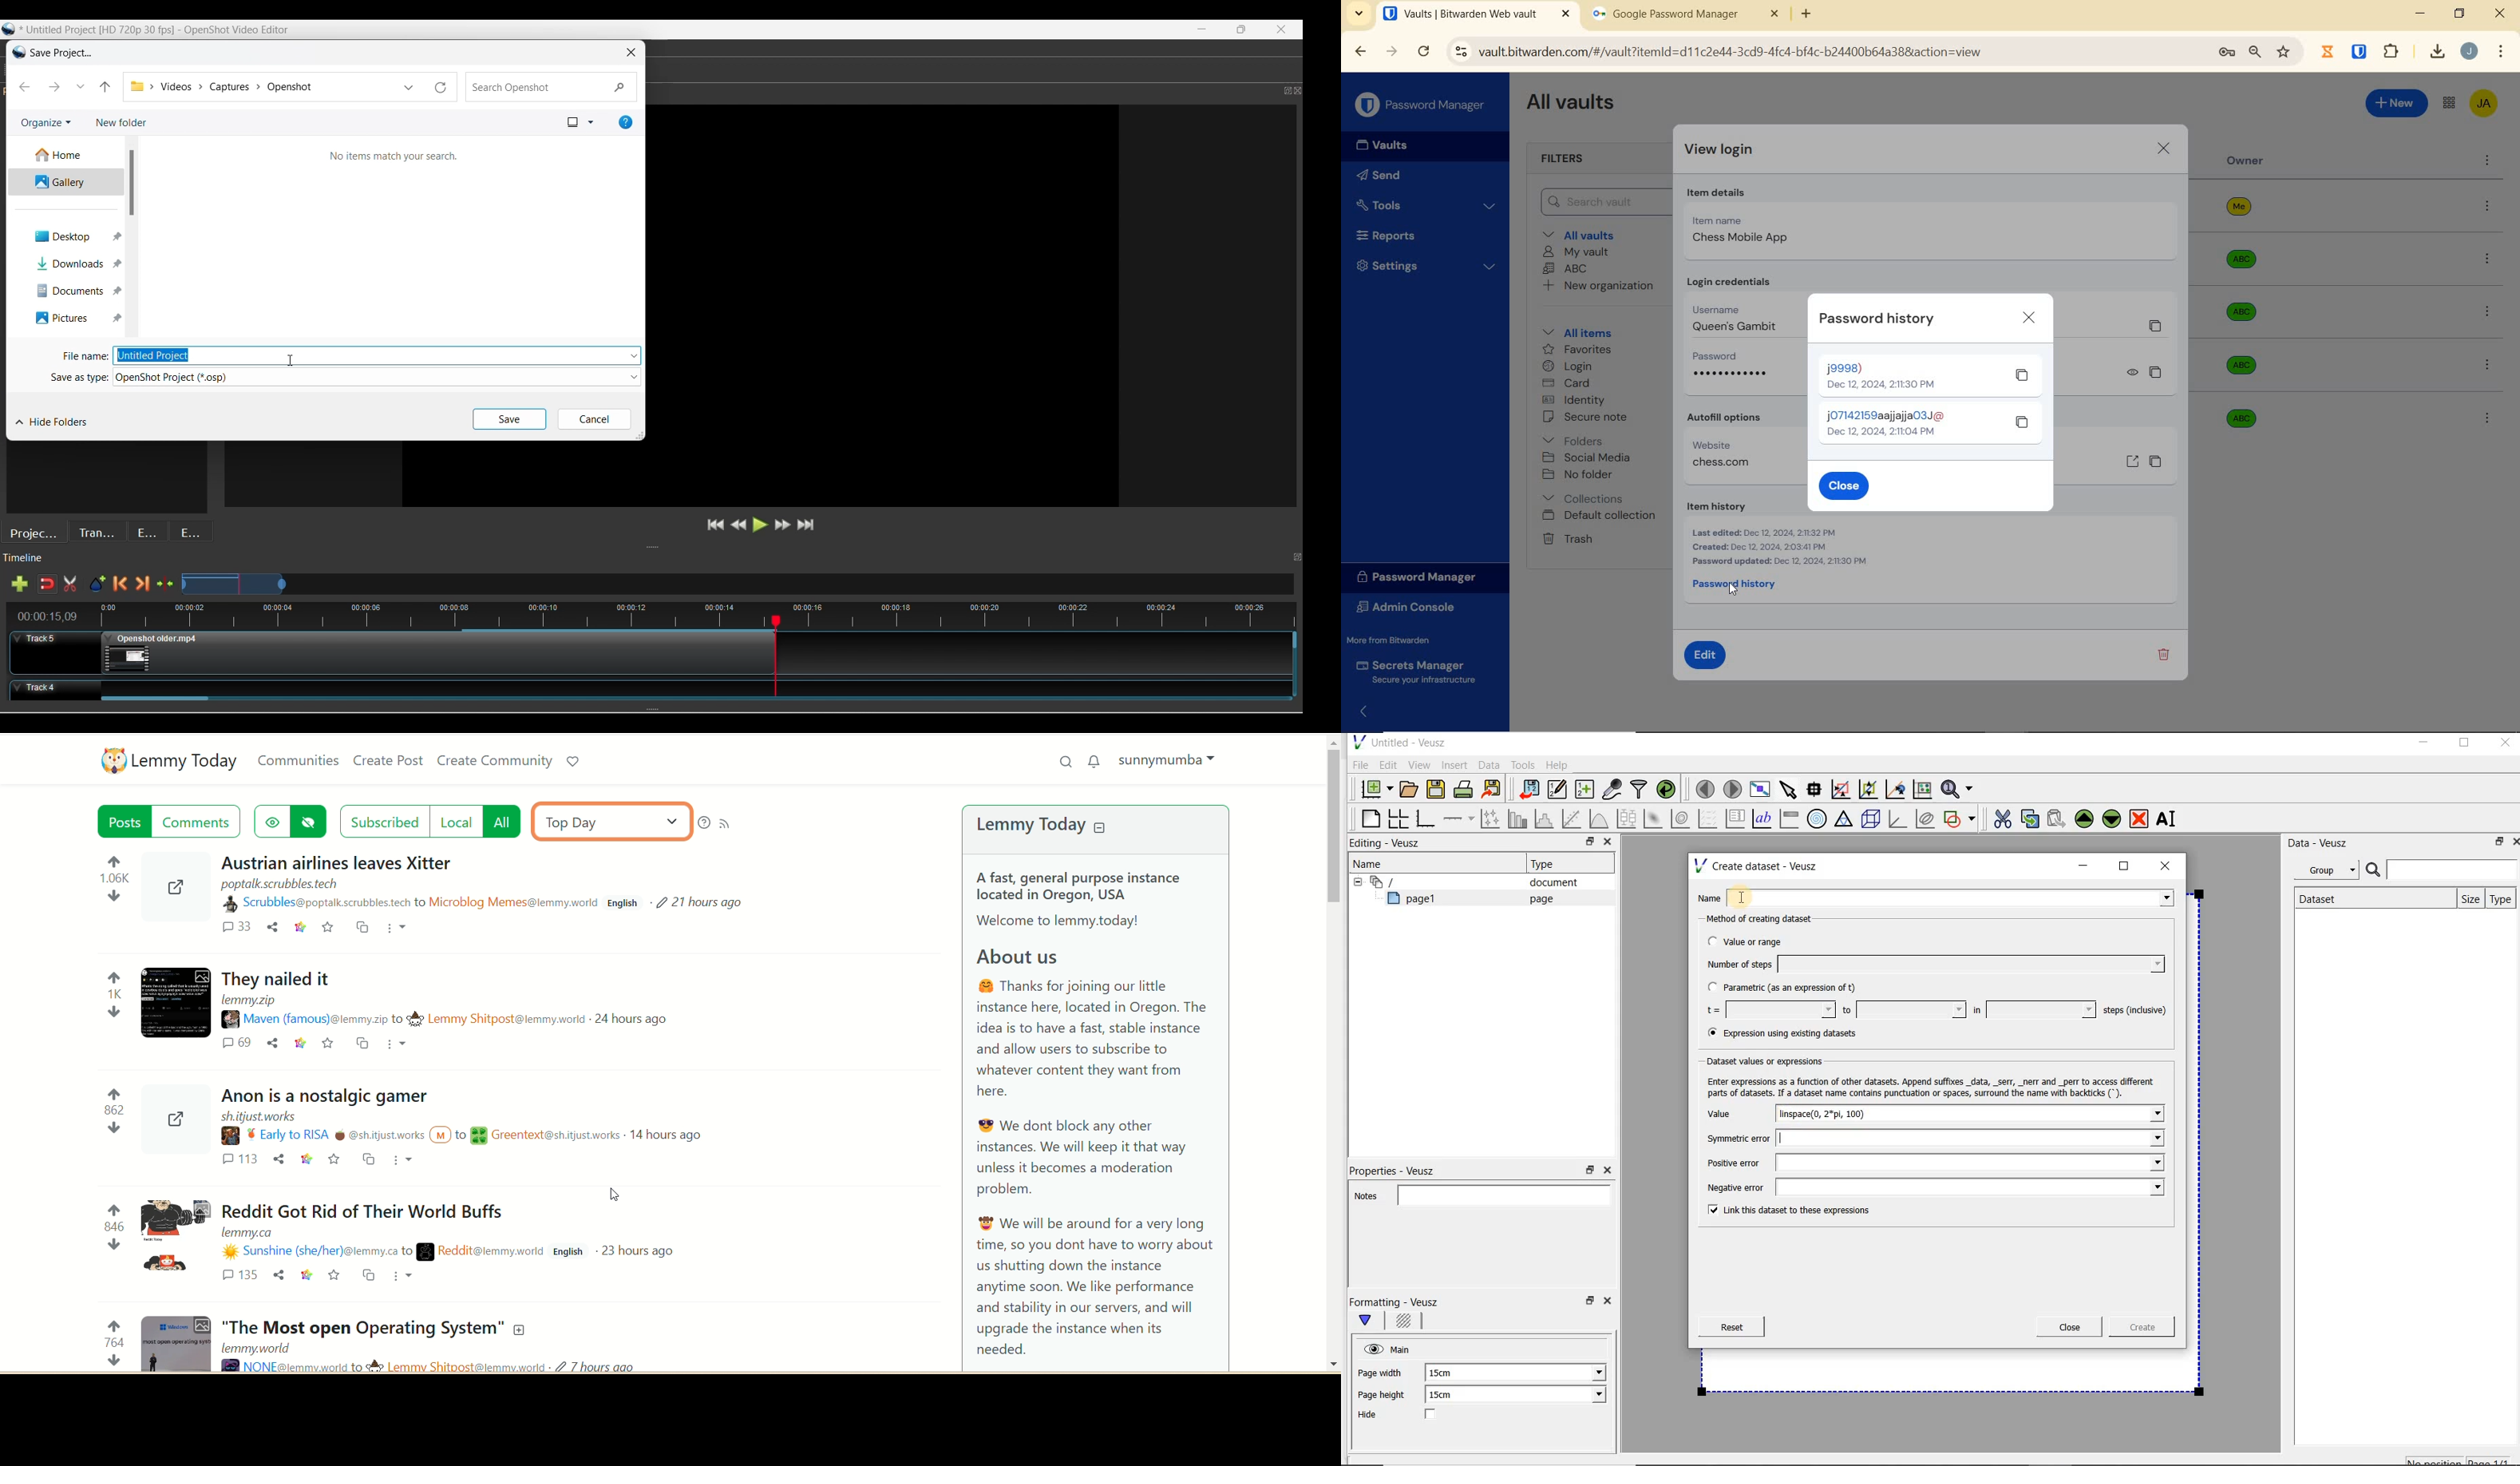 The height and width of the screenshot is (1484, 2520). What do you see at coordinates (1062, 762) in the screenshot?
I see `search` at bounding box center [1062, 762].